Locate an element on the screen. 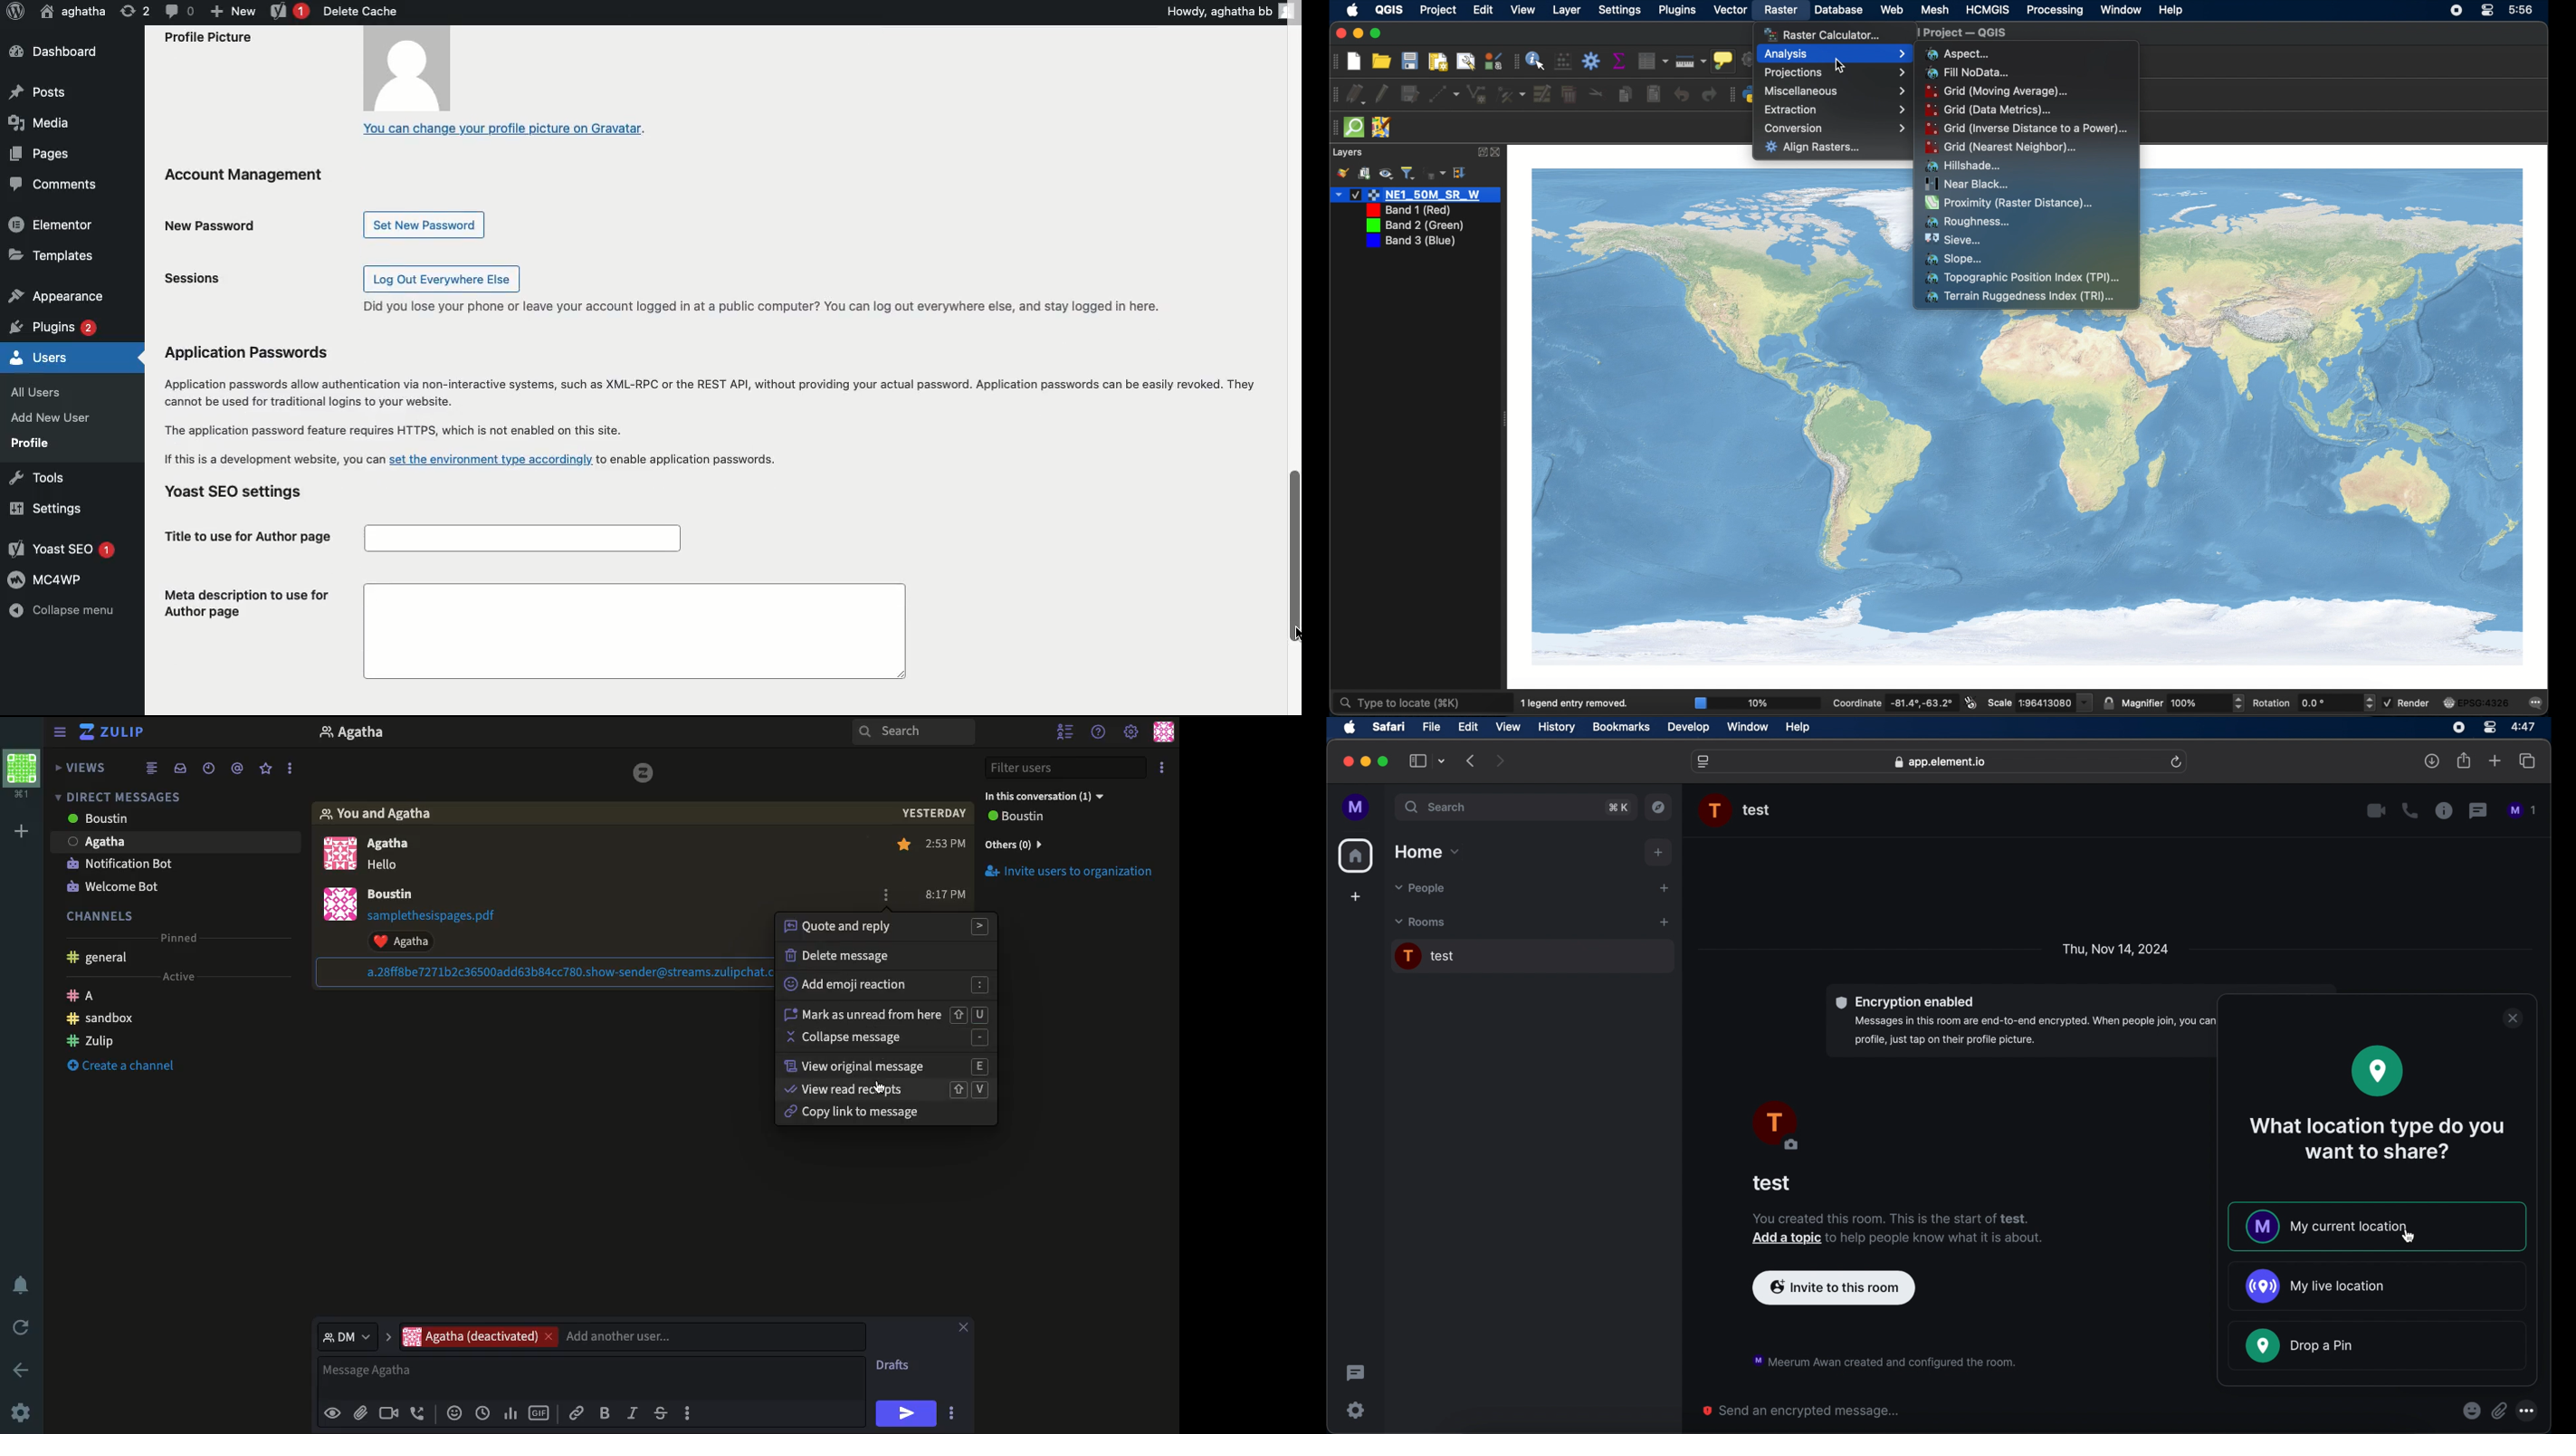 The height and width of the screenshot is (1456, 2576). aspect is located at coordinates (1956, 53).